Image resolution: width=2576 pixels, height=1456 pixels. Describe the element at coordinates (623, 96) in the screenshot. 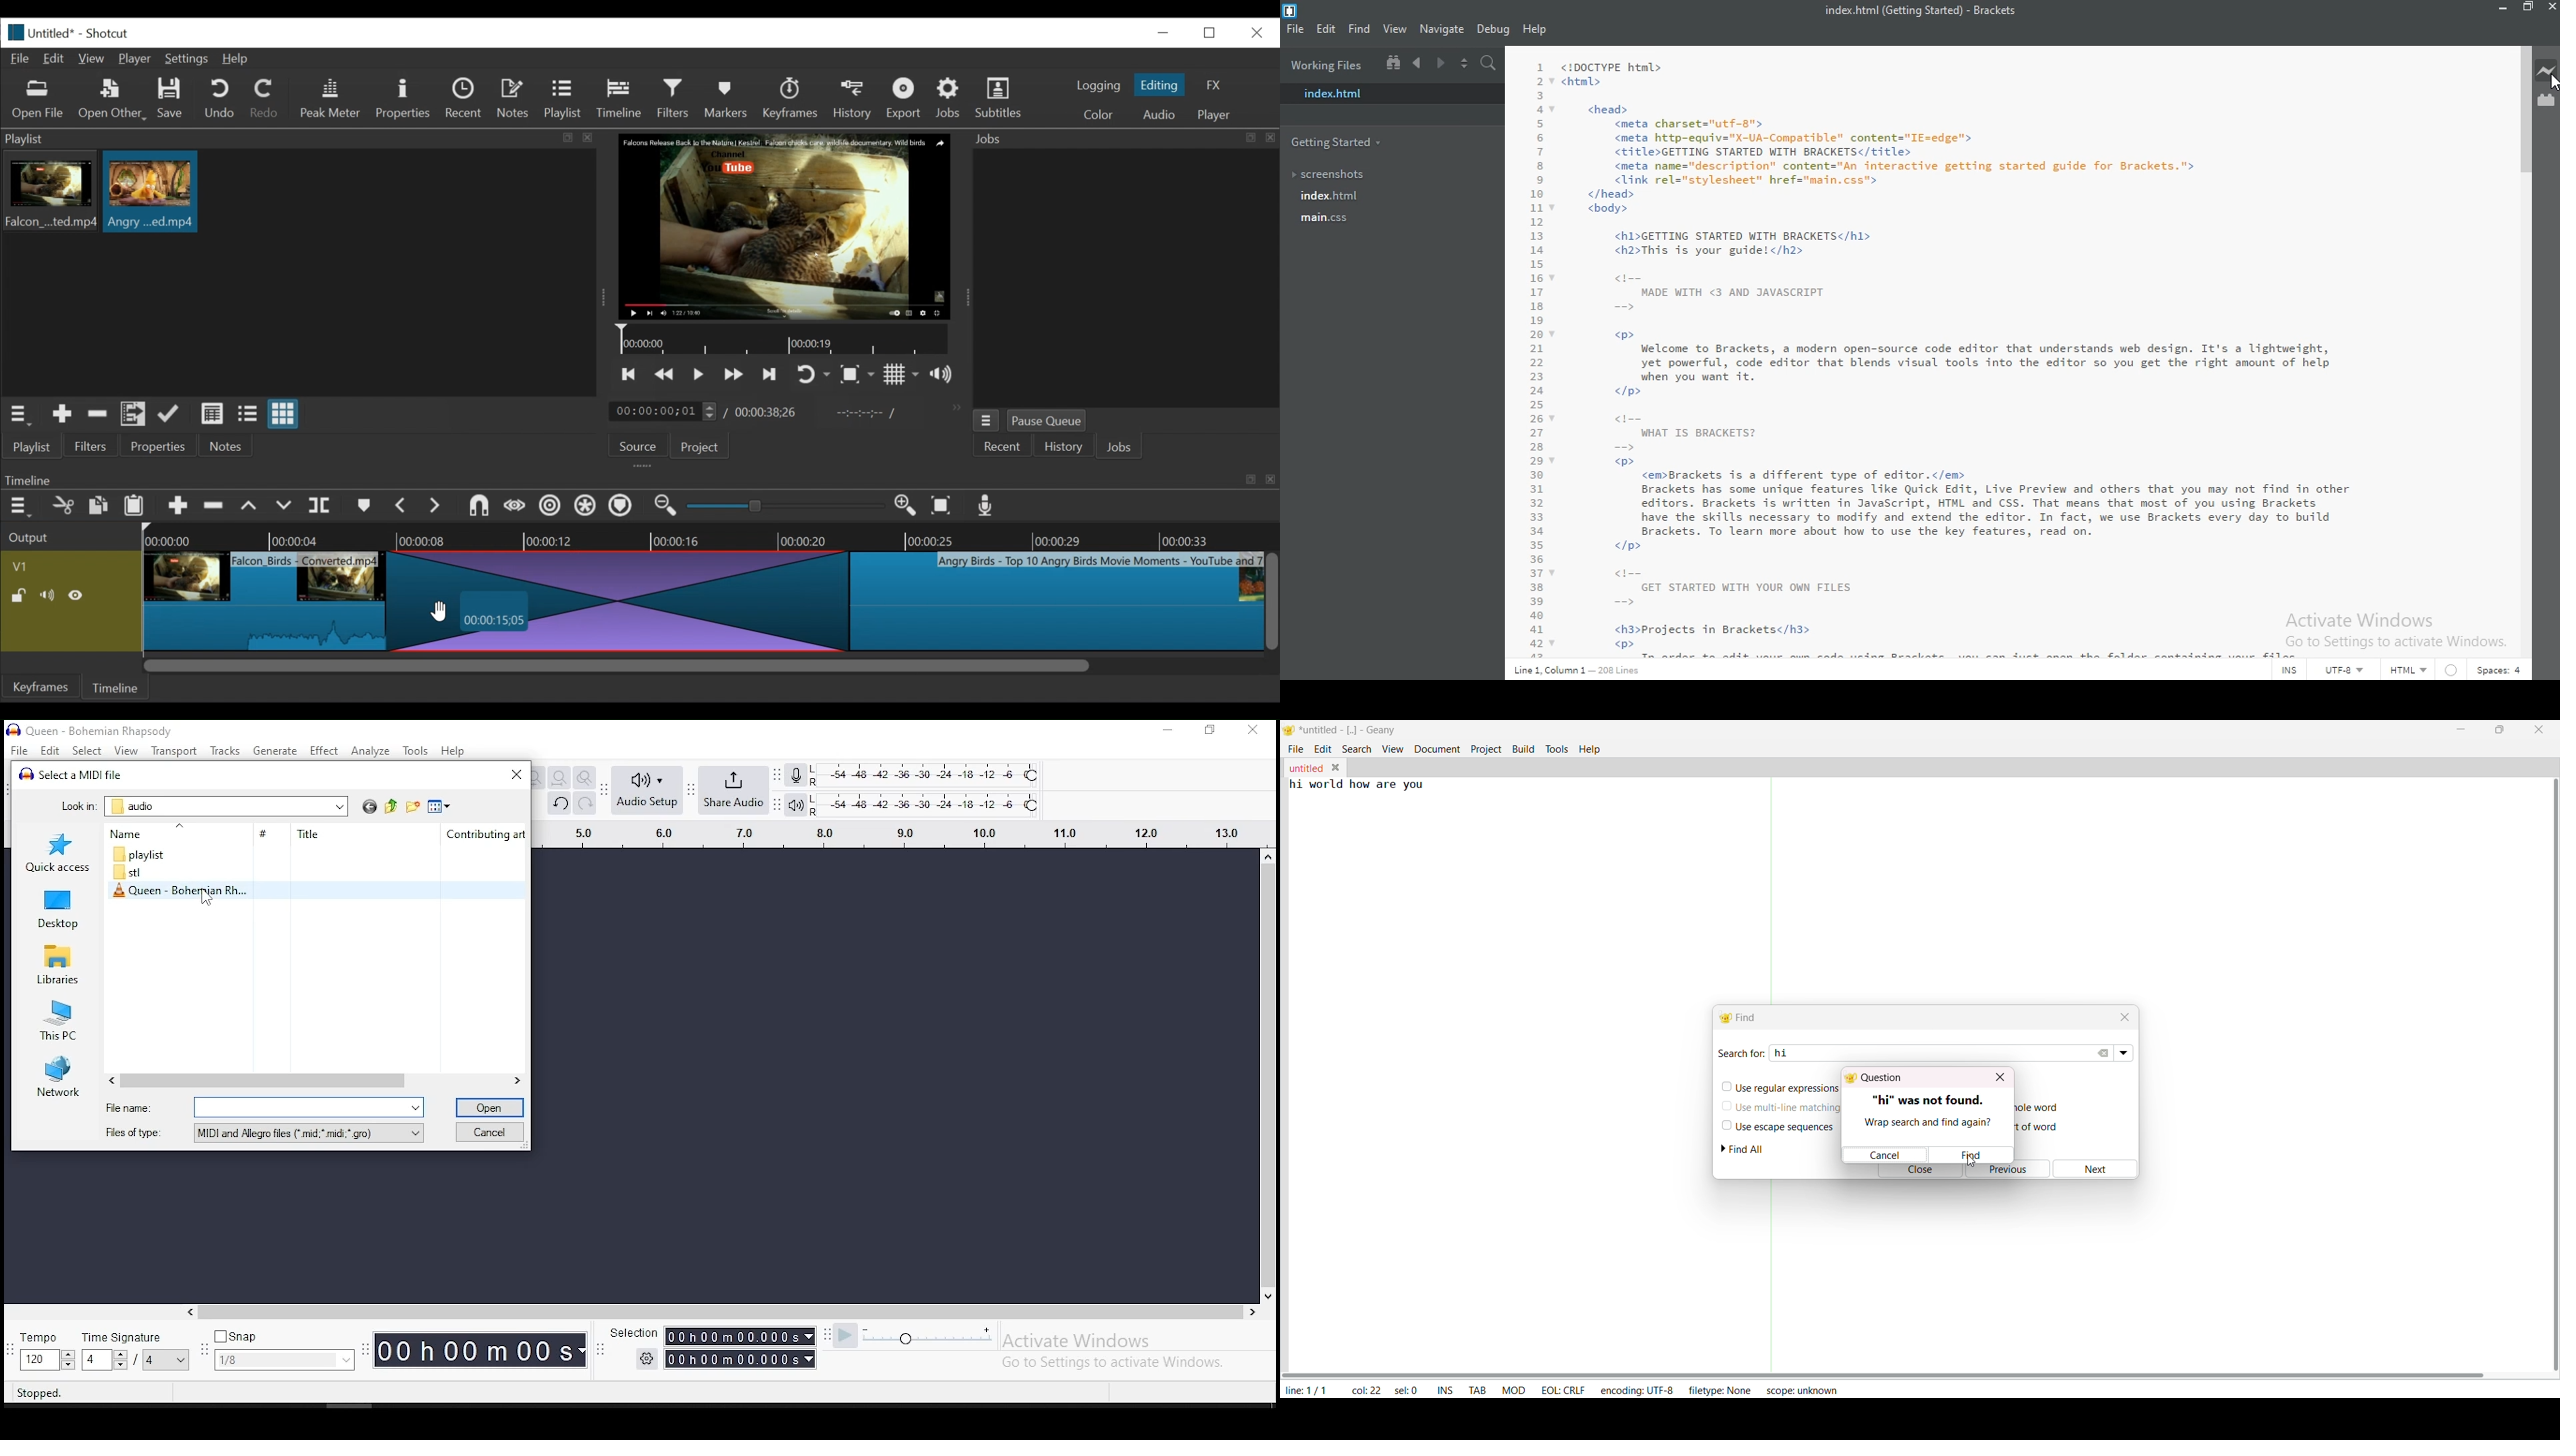

I see `Timeline` at that location.